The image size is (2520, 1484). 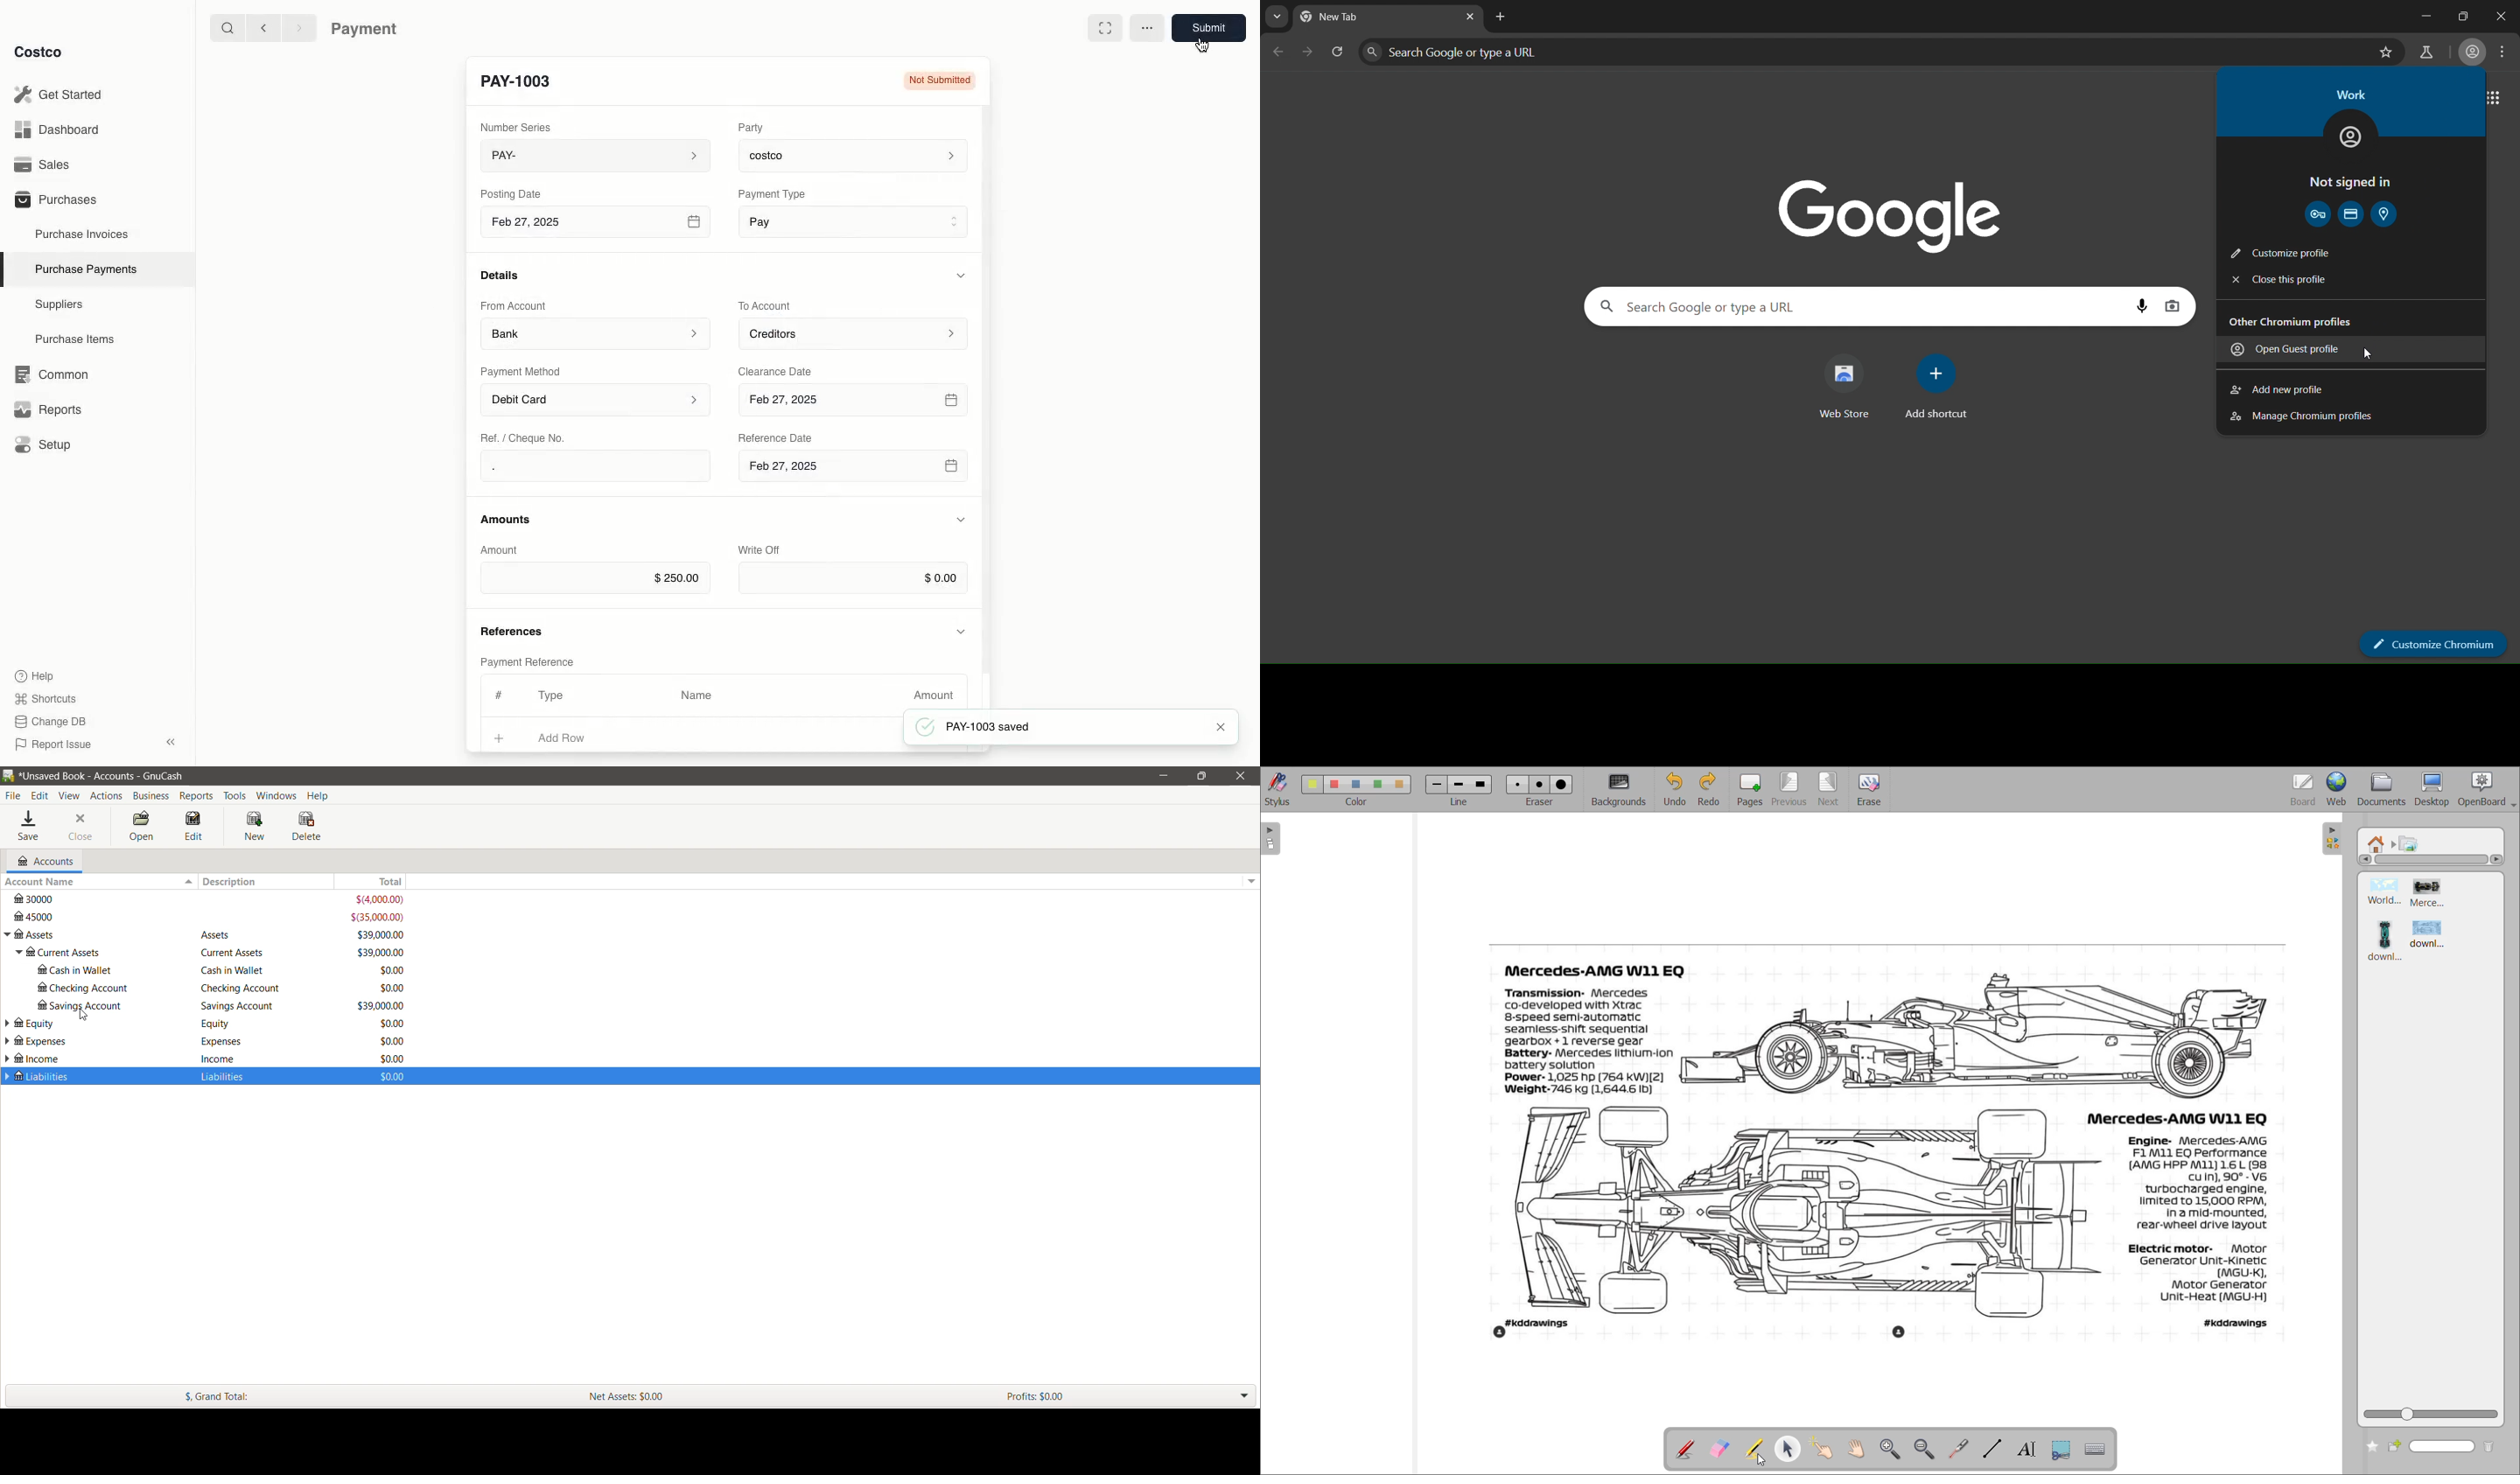 What do you see at coordinates (521, 80) in the screenshot?
I see `New Entry` at bounding box center [521, 80].